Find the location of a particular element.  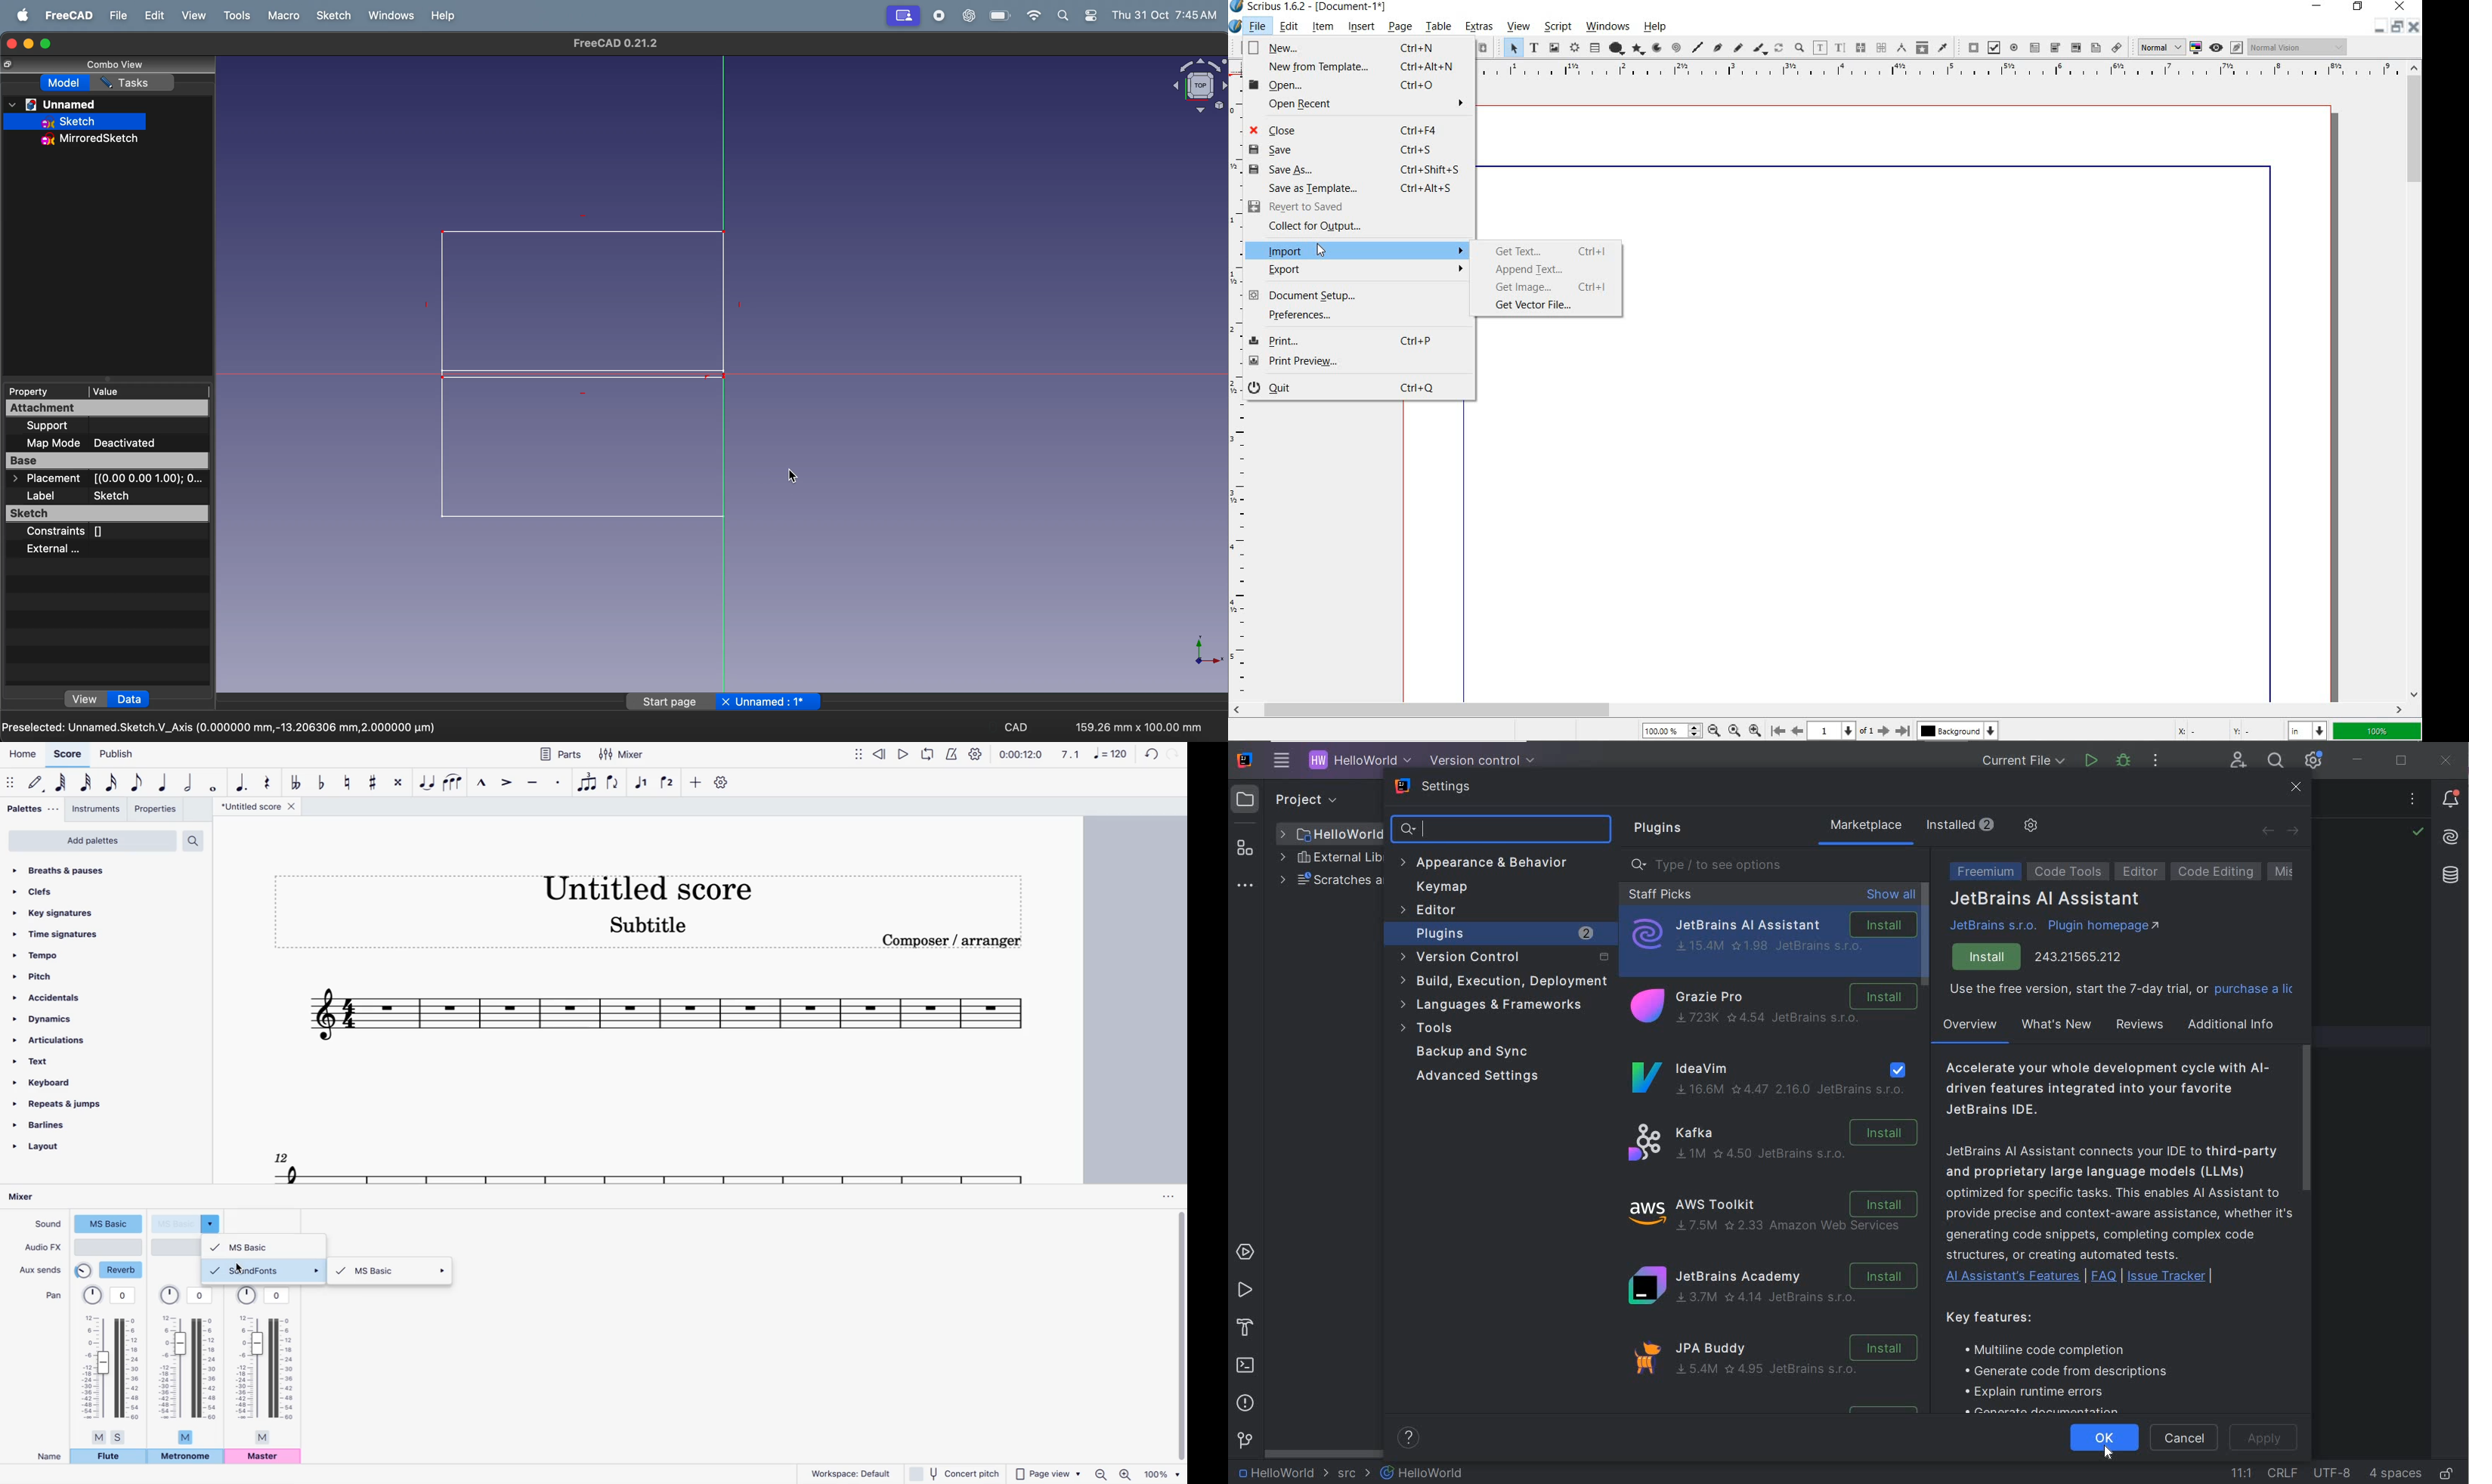

property is located at coordinates (33, 390).